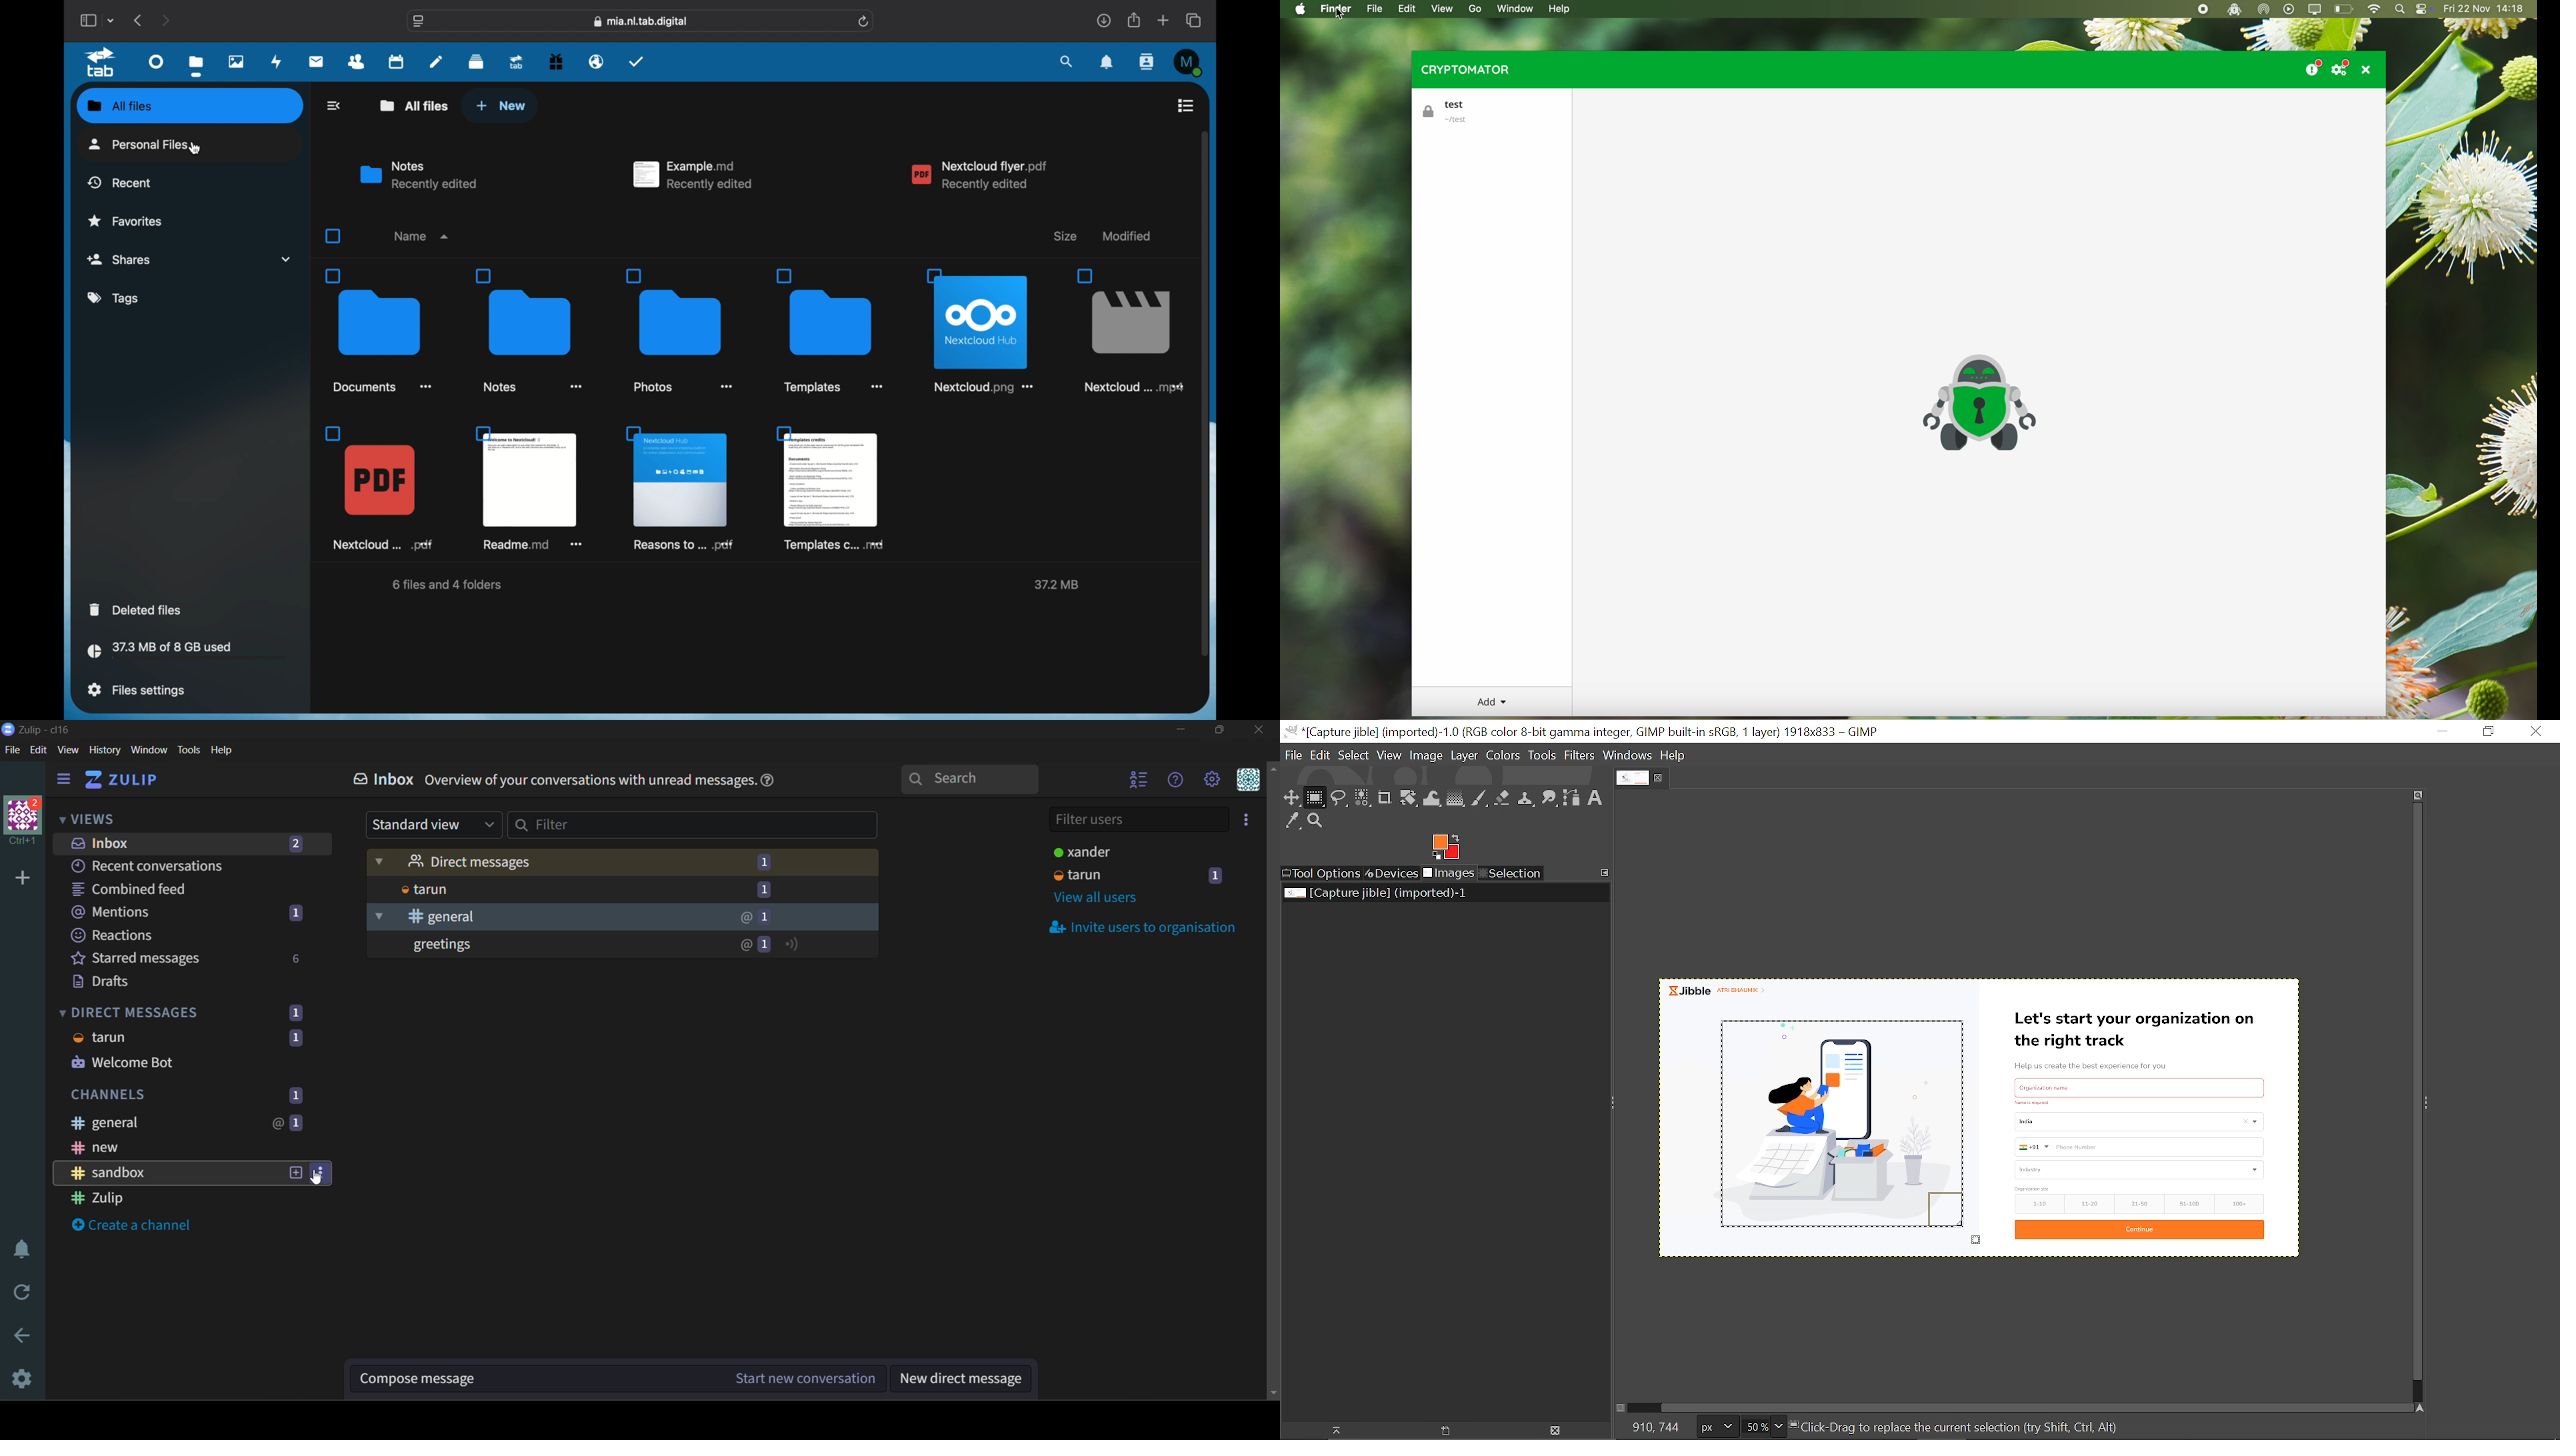 Image resolution: width=2576 pixels, height=1456 pixels. Describe the element at coordinates (169, 1173) in the screenshot. I see `Sandbox` at that location.